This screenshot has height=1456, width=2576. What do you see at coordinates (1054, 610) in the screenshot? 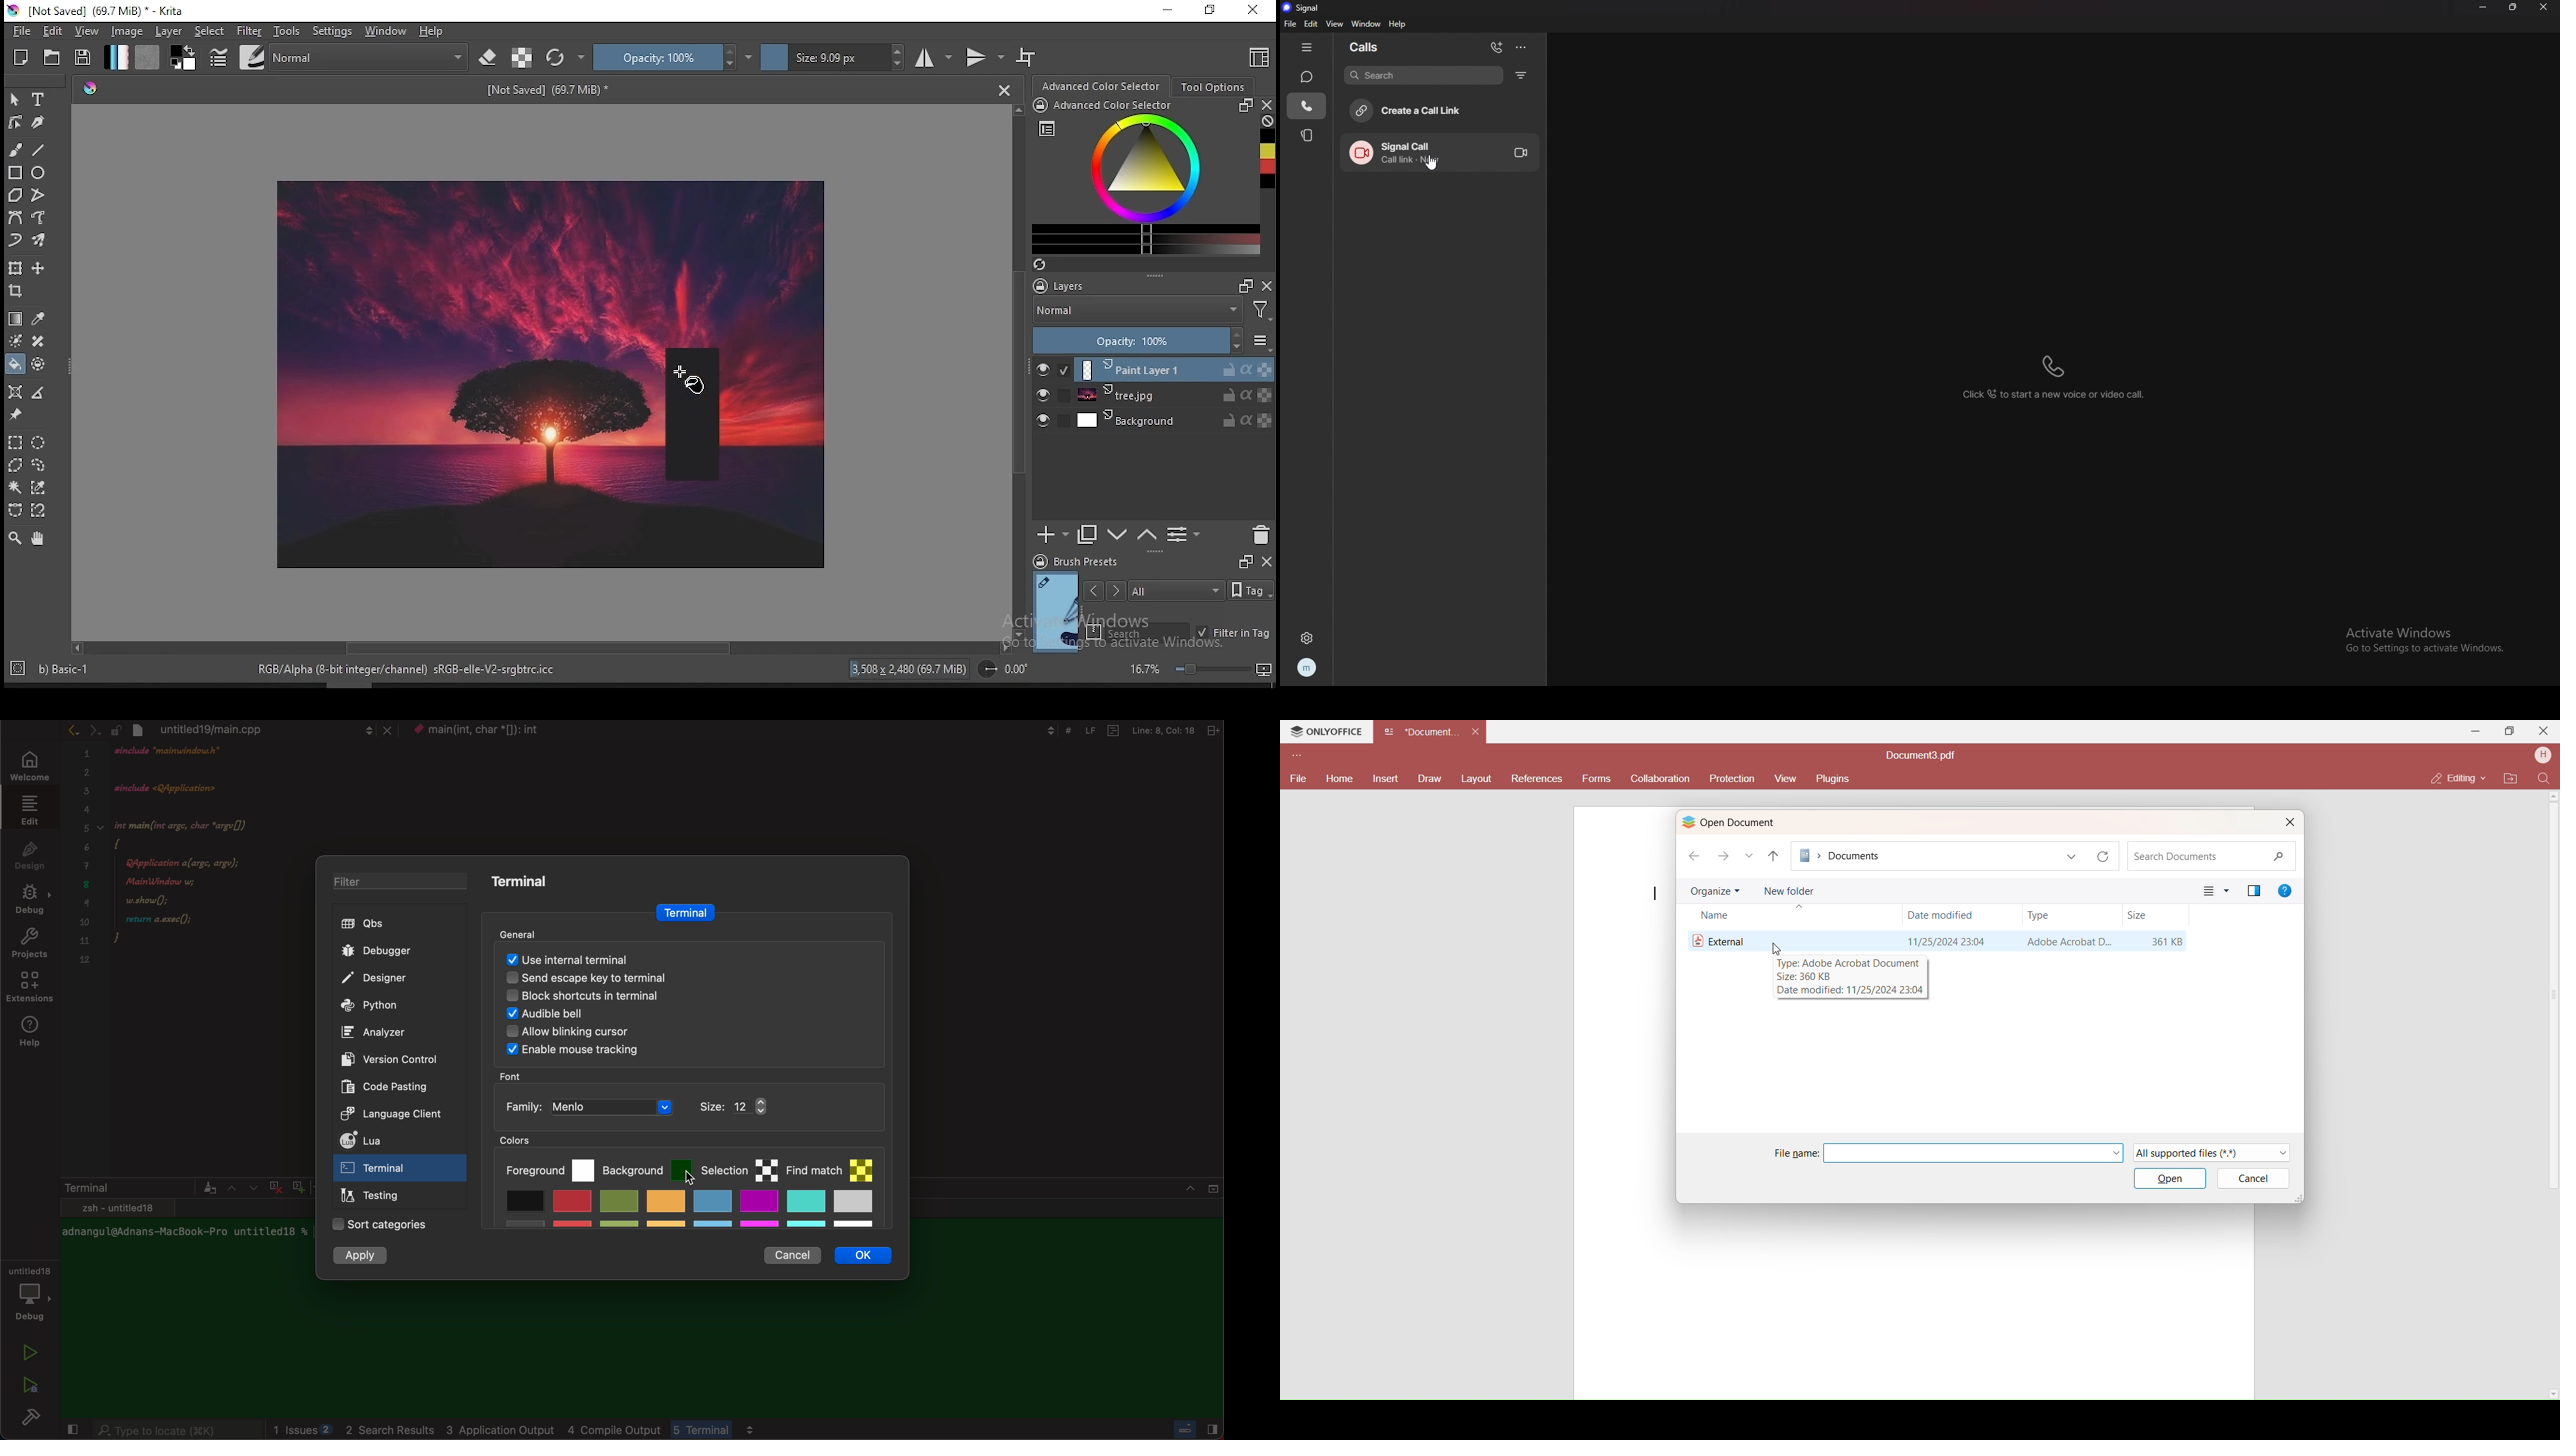
I see `preview` at bounding box center [1054, 610].